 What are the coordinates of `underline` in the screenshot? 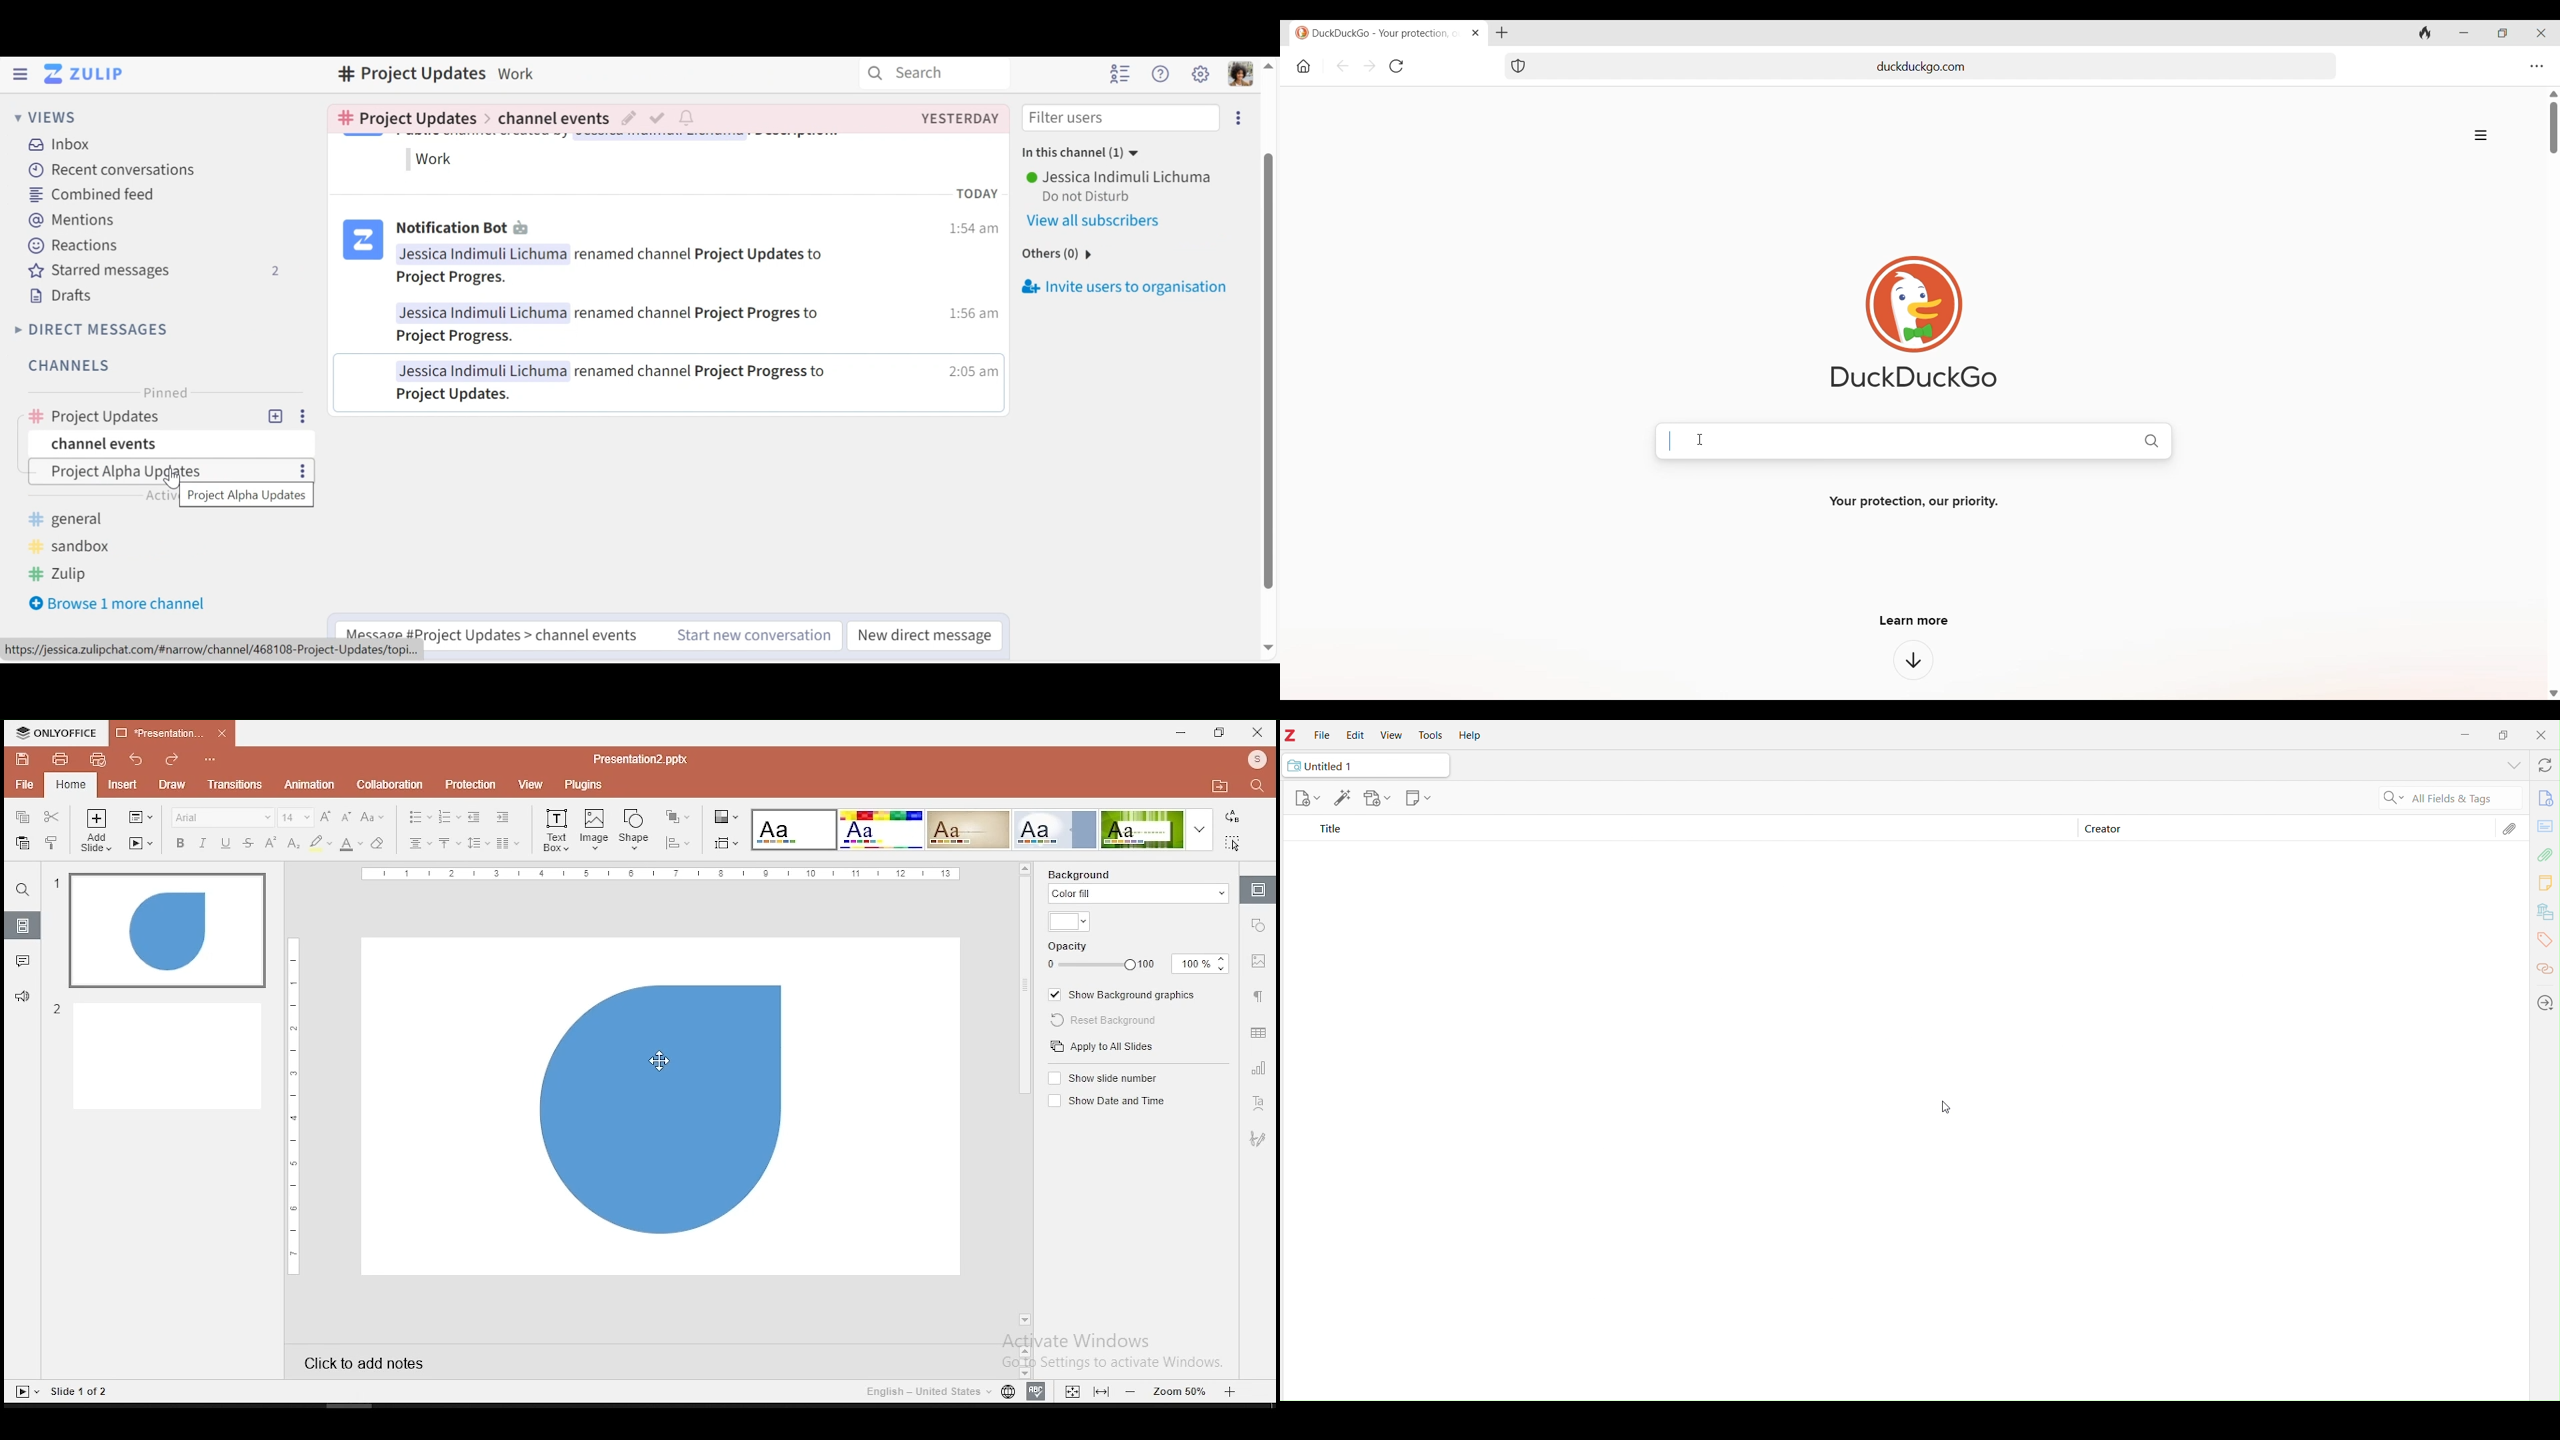 It's located at (226, 843).